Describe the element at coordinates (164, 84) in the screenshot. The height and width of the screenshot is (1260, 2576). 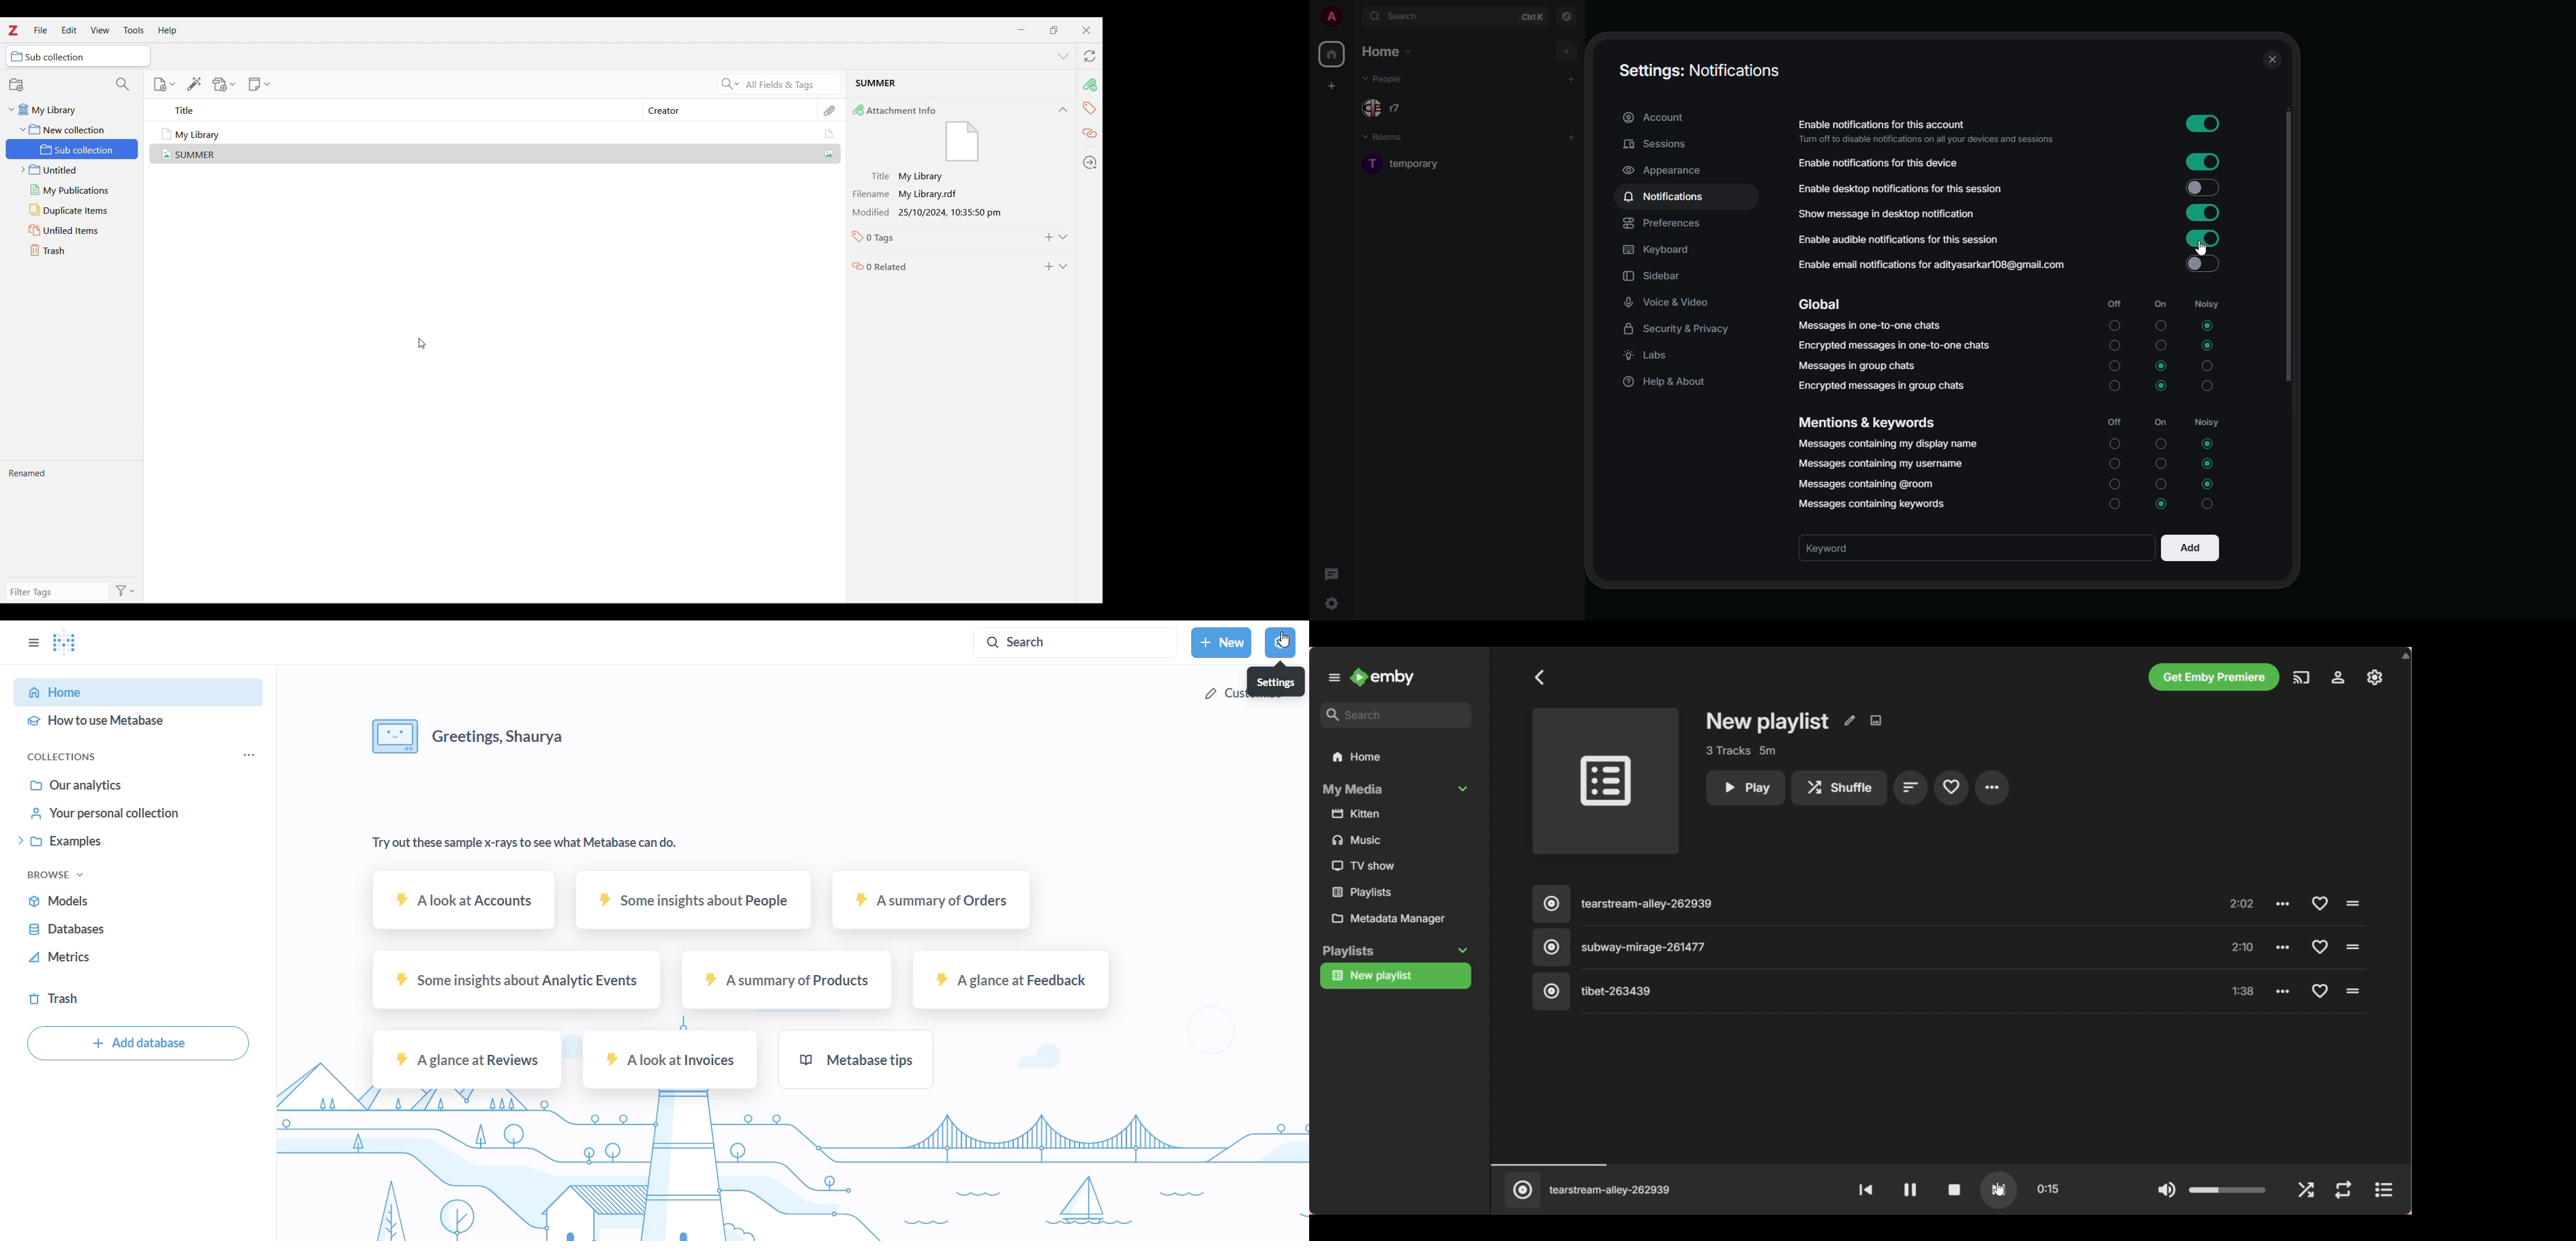
I see `New item` at that location.